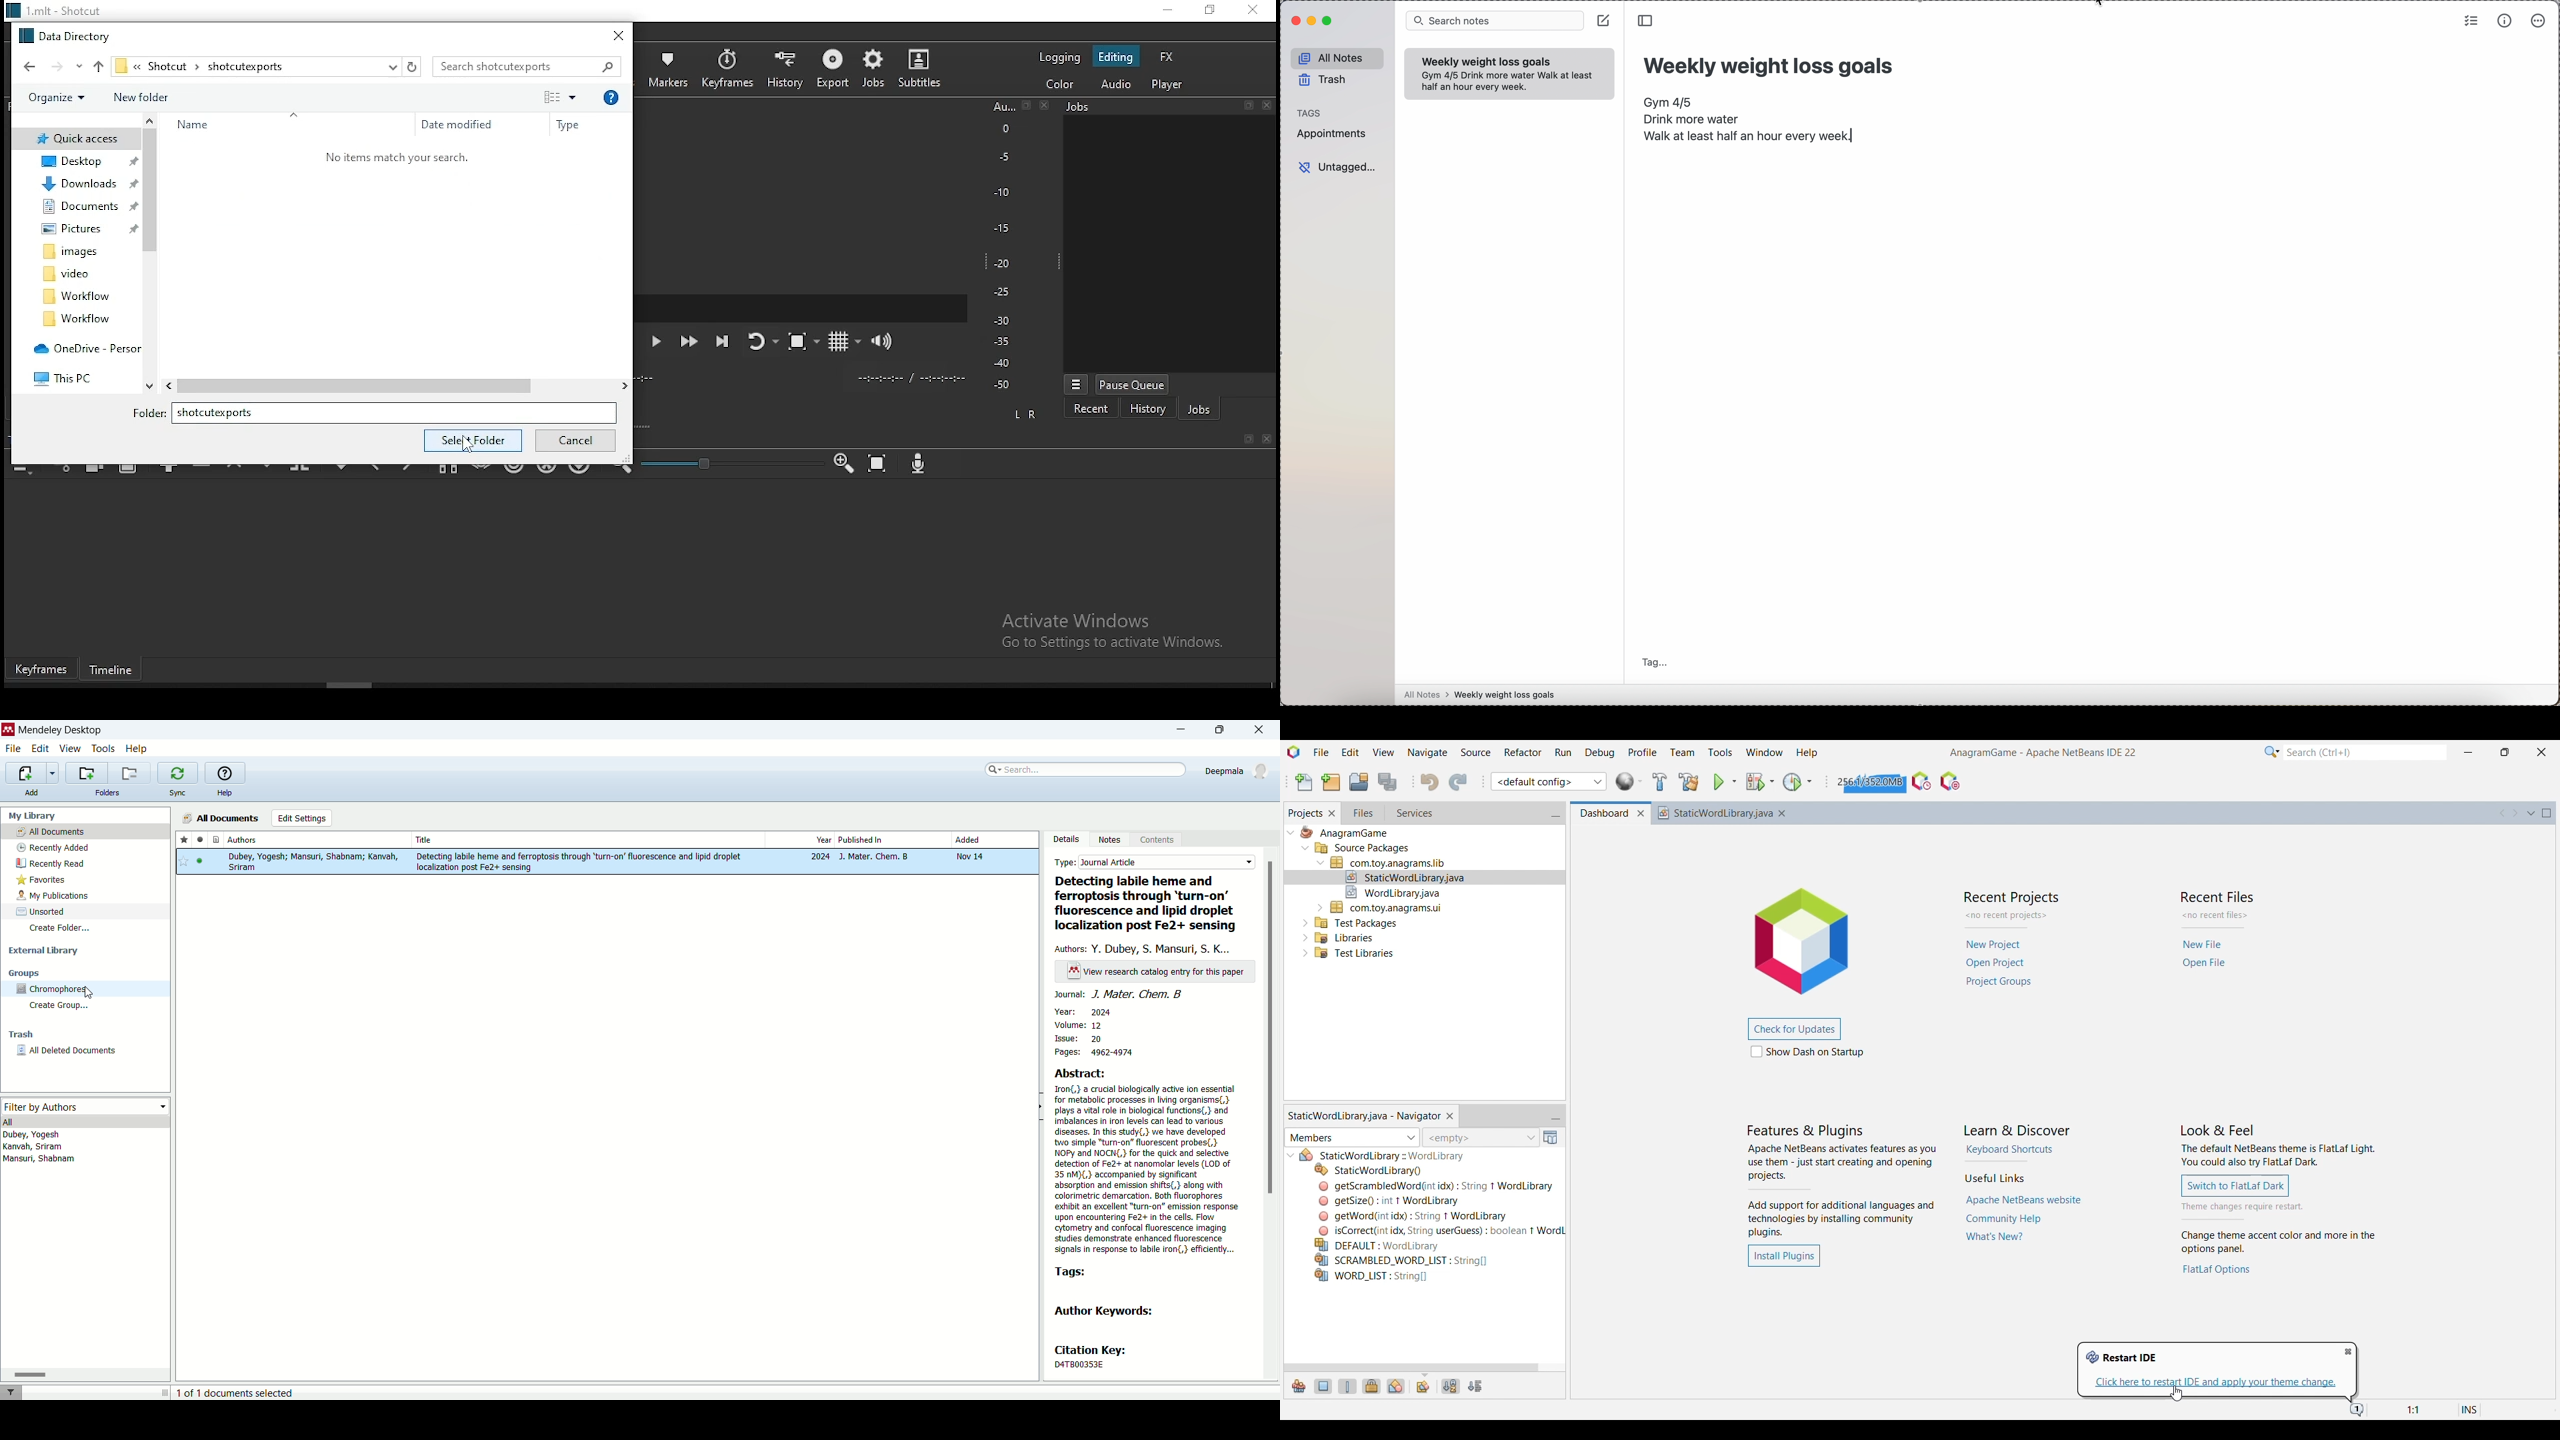 The height and width of the screenshot is (1456, 2576). Describe the element at coordinates (183, 840) in the screenshot. I see `favorite` at that location.